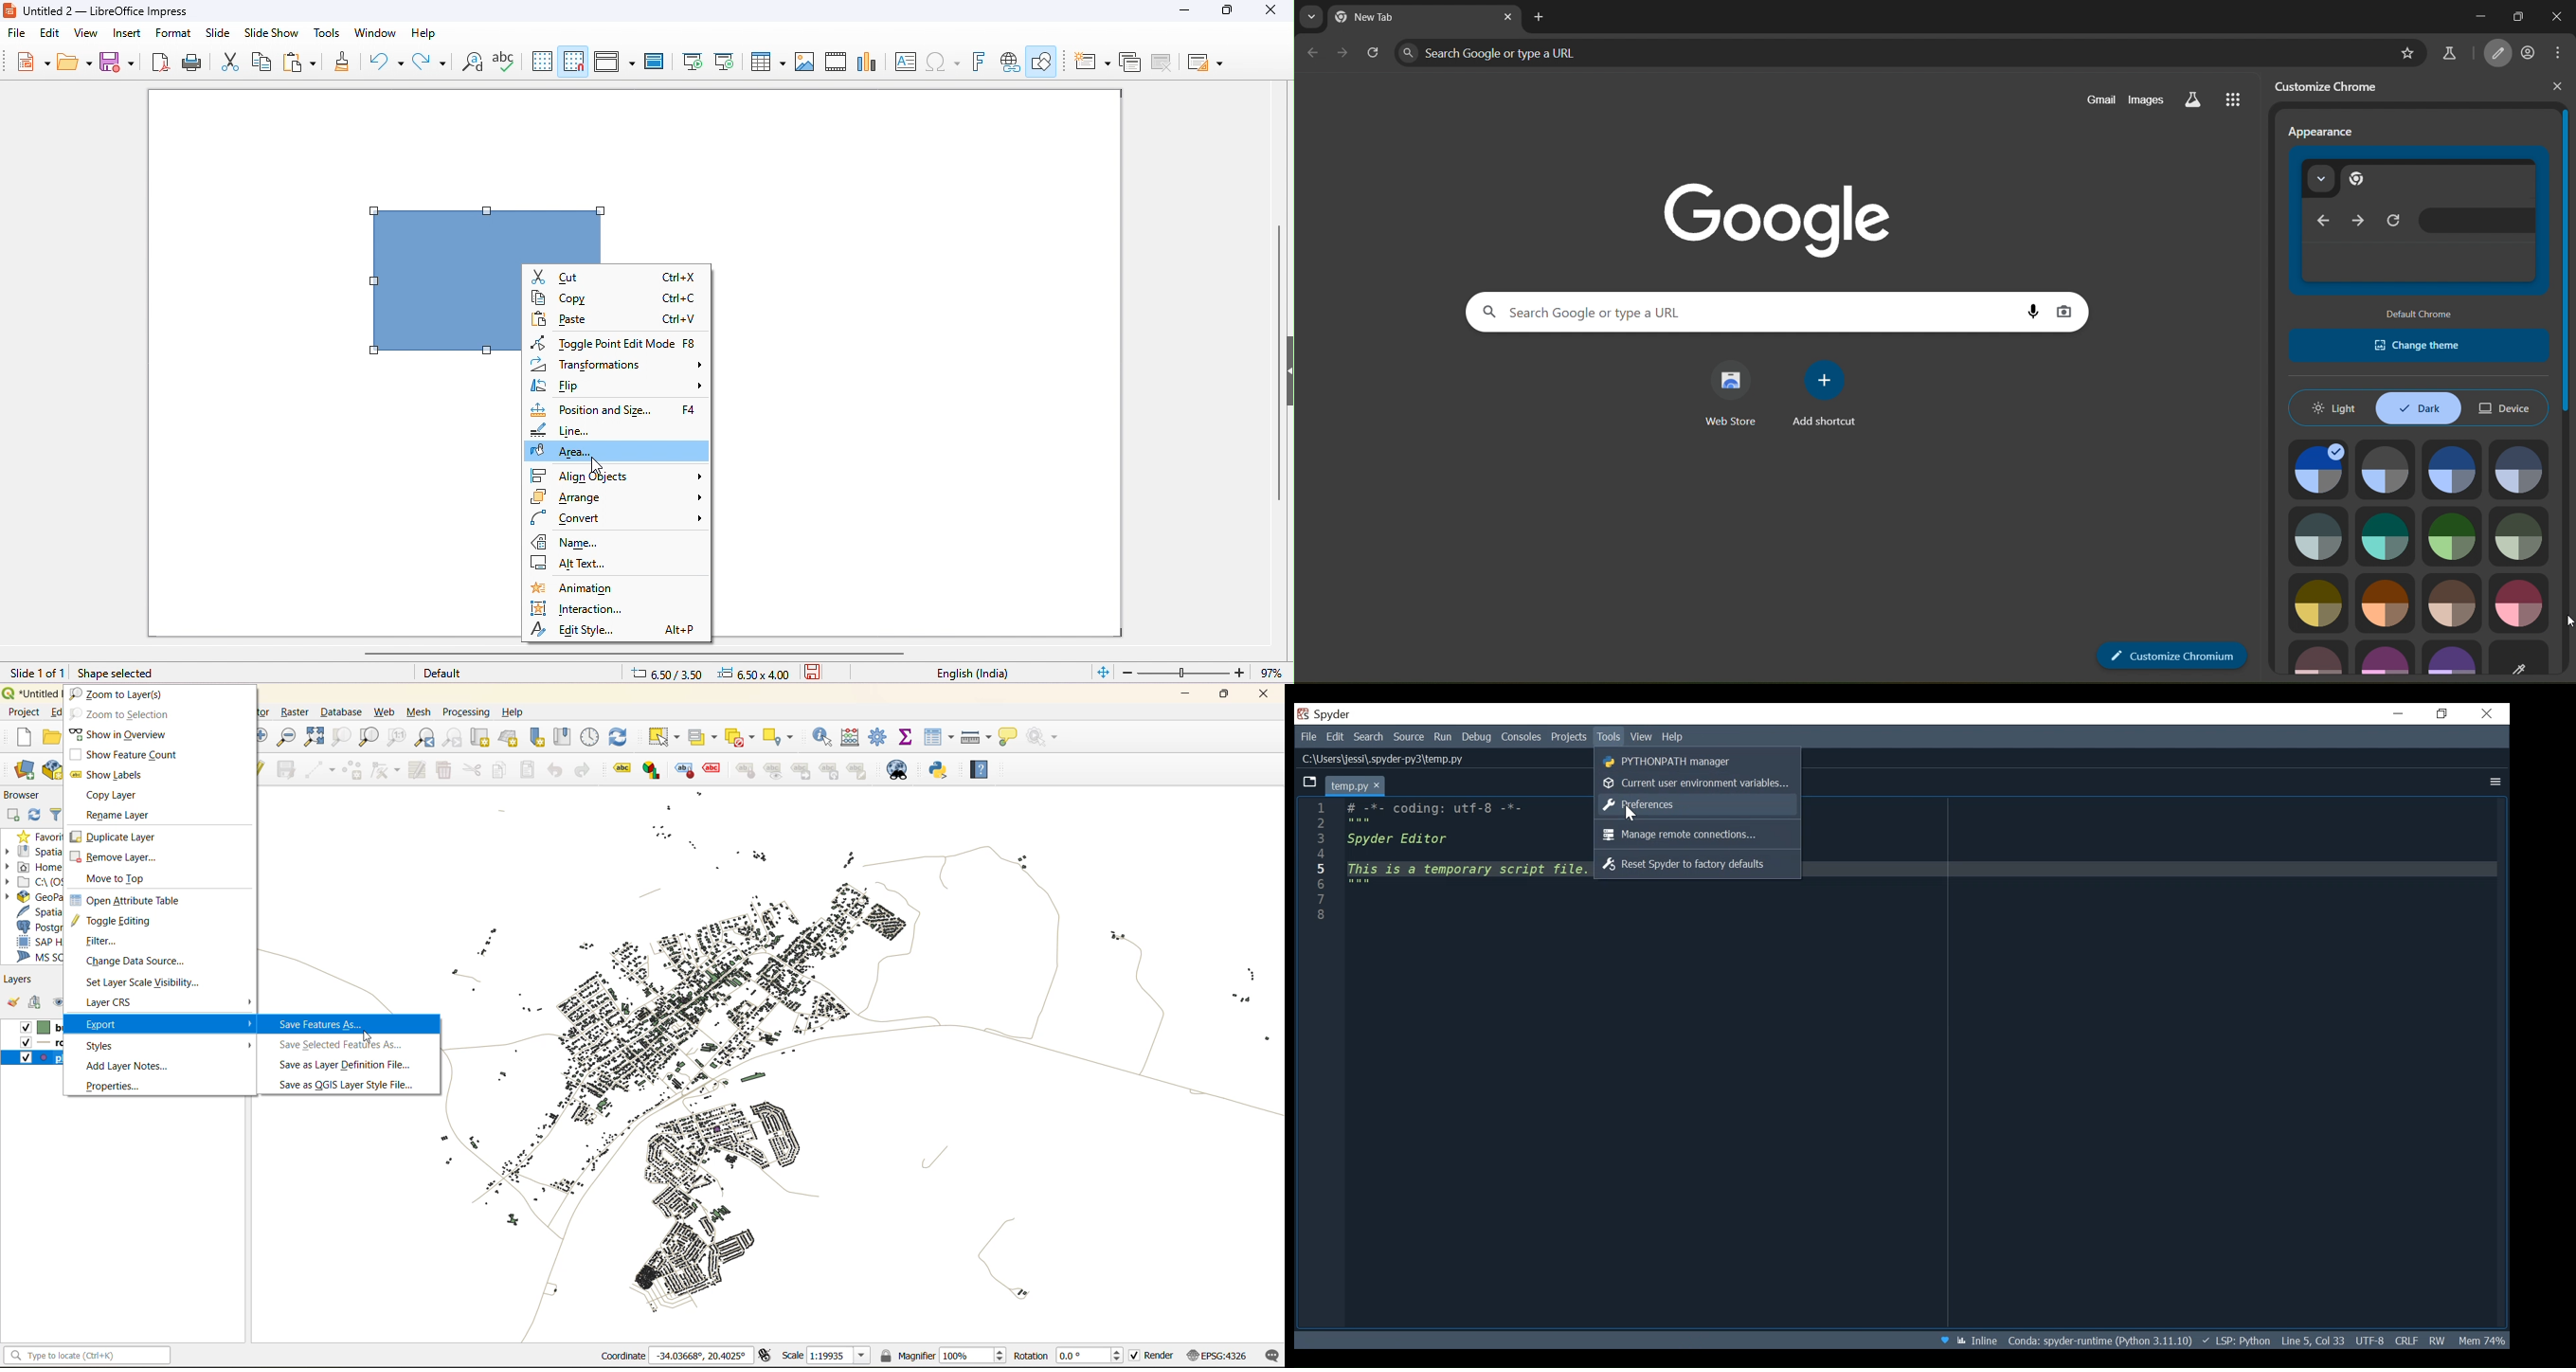  Describe the element at coordinates (1608, 737) in the screenshot. I see `Tools` at that location.